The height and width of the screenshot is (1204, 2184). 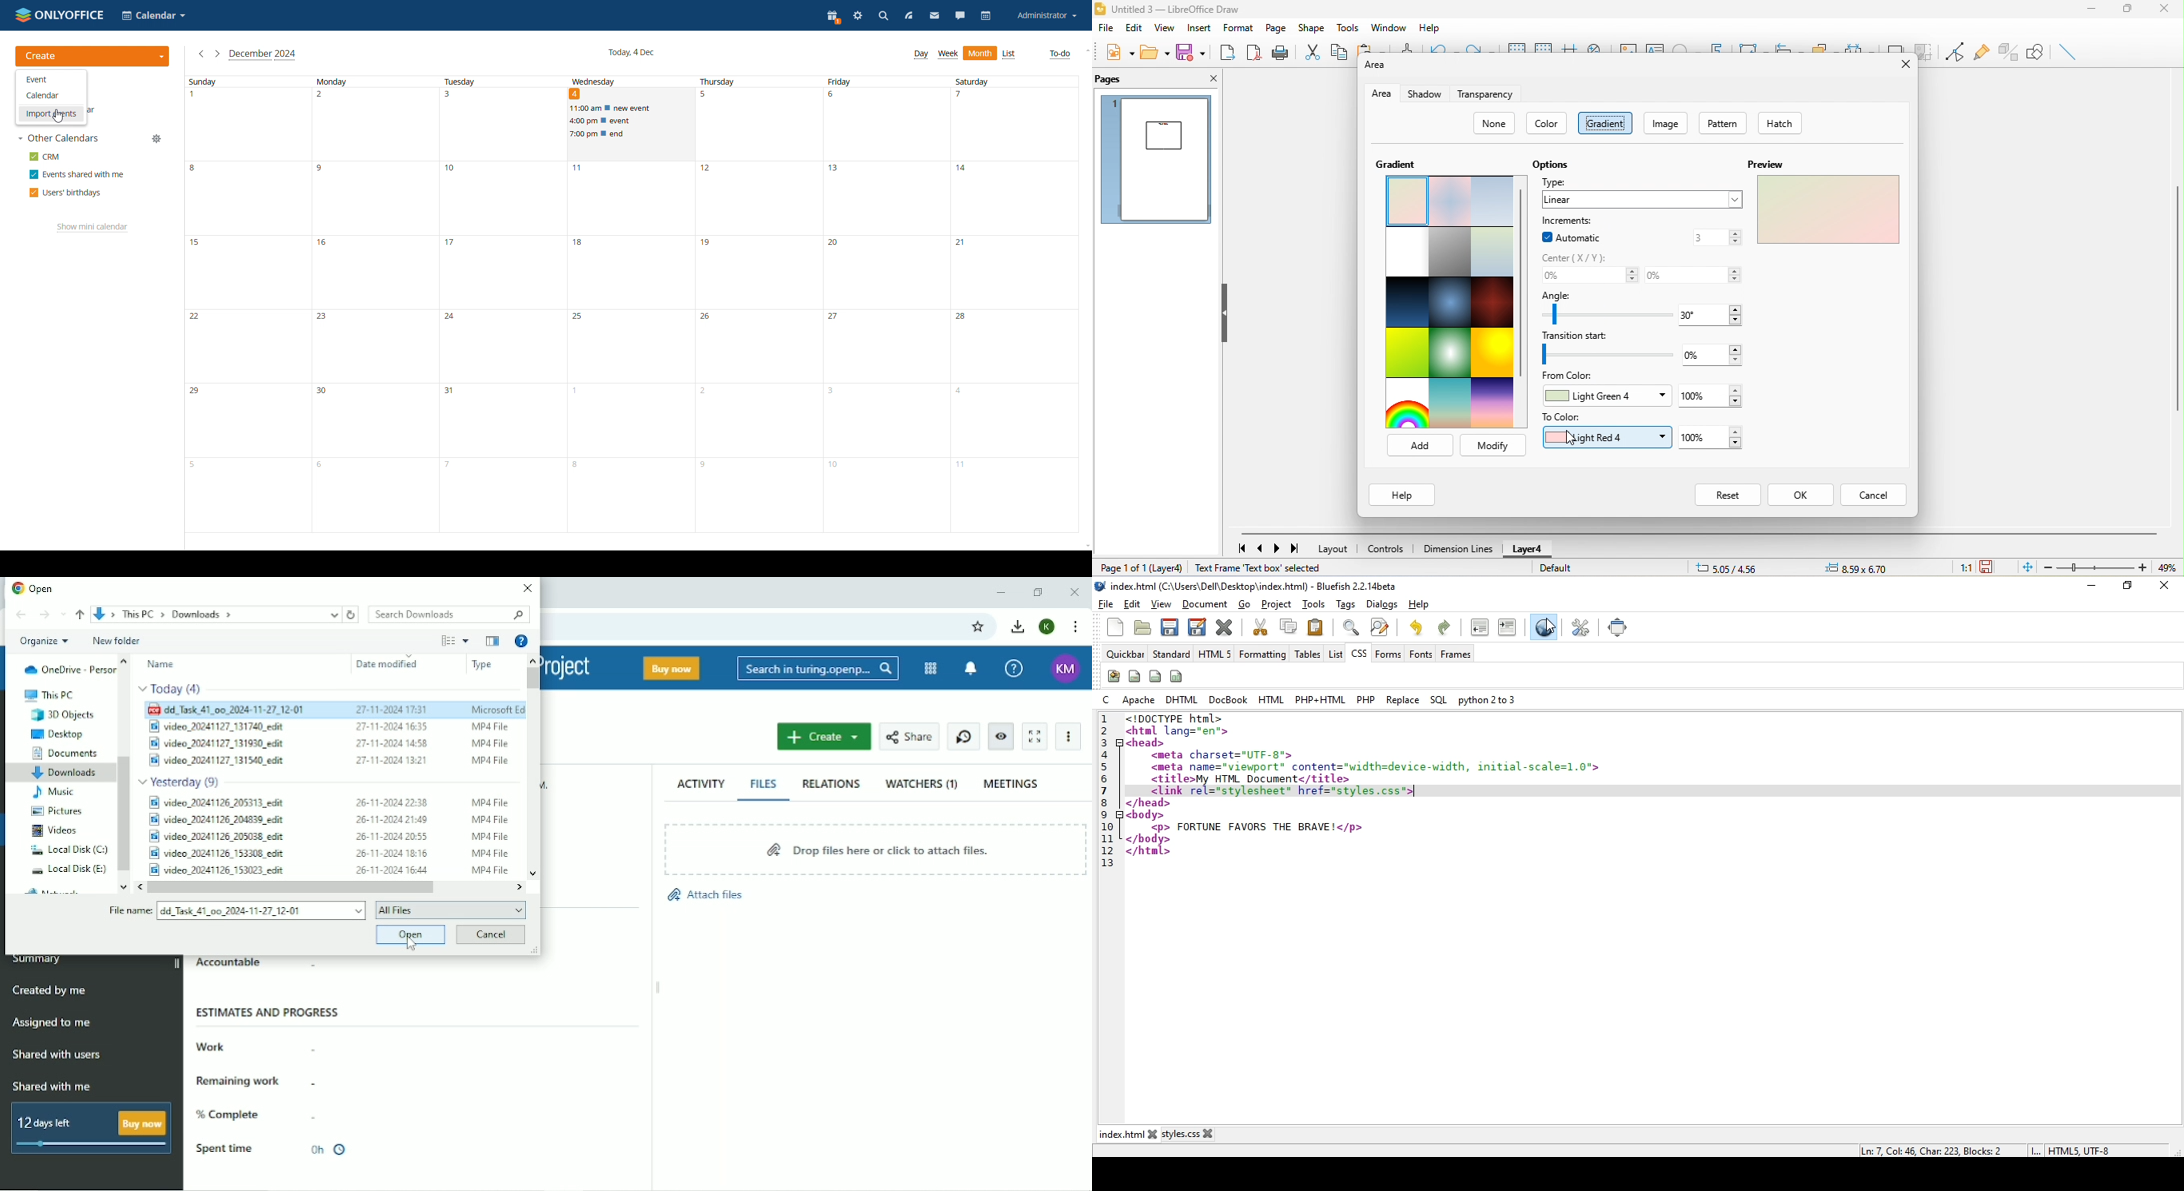 What do you see at coordinates (532, 678) in the screenshot?
I see `Vertical scrollbar` at bounding box center [532, 678].